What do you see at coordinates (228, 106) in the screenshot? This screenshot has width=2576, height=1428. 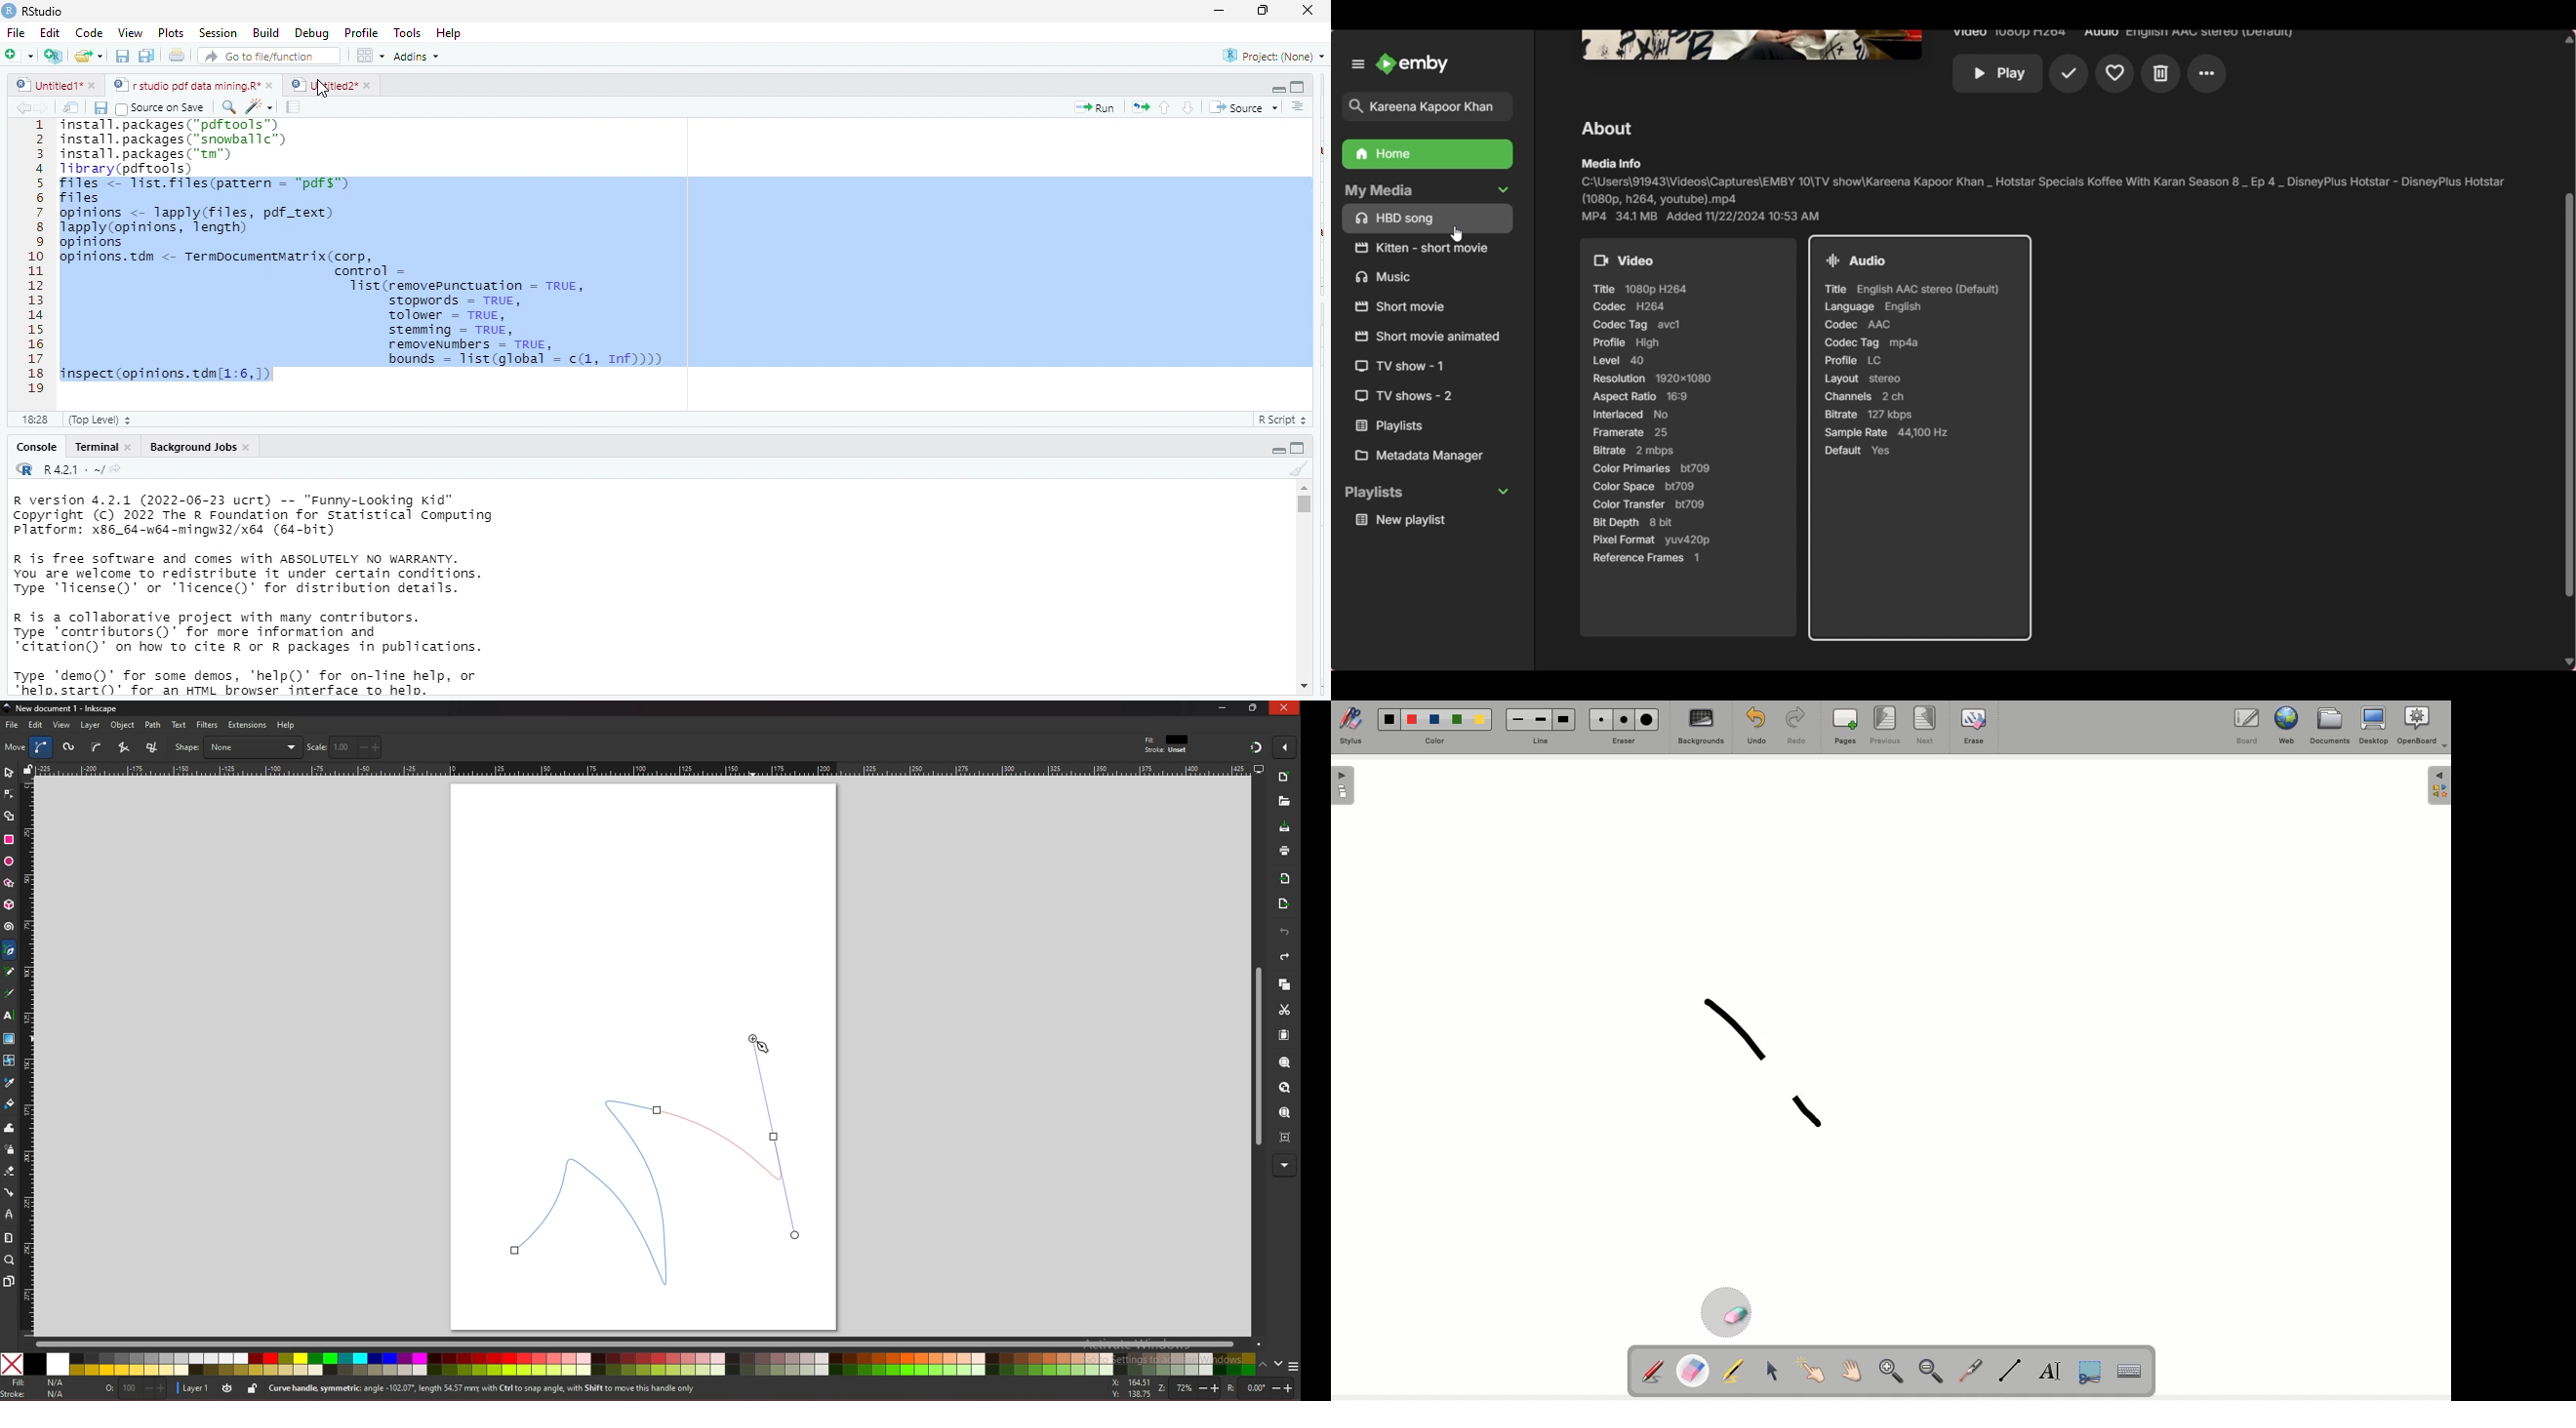 I see `find /replace` at bounding box center [228, 106].